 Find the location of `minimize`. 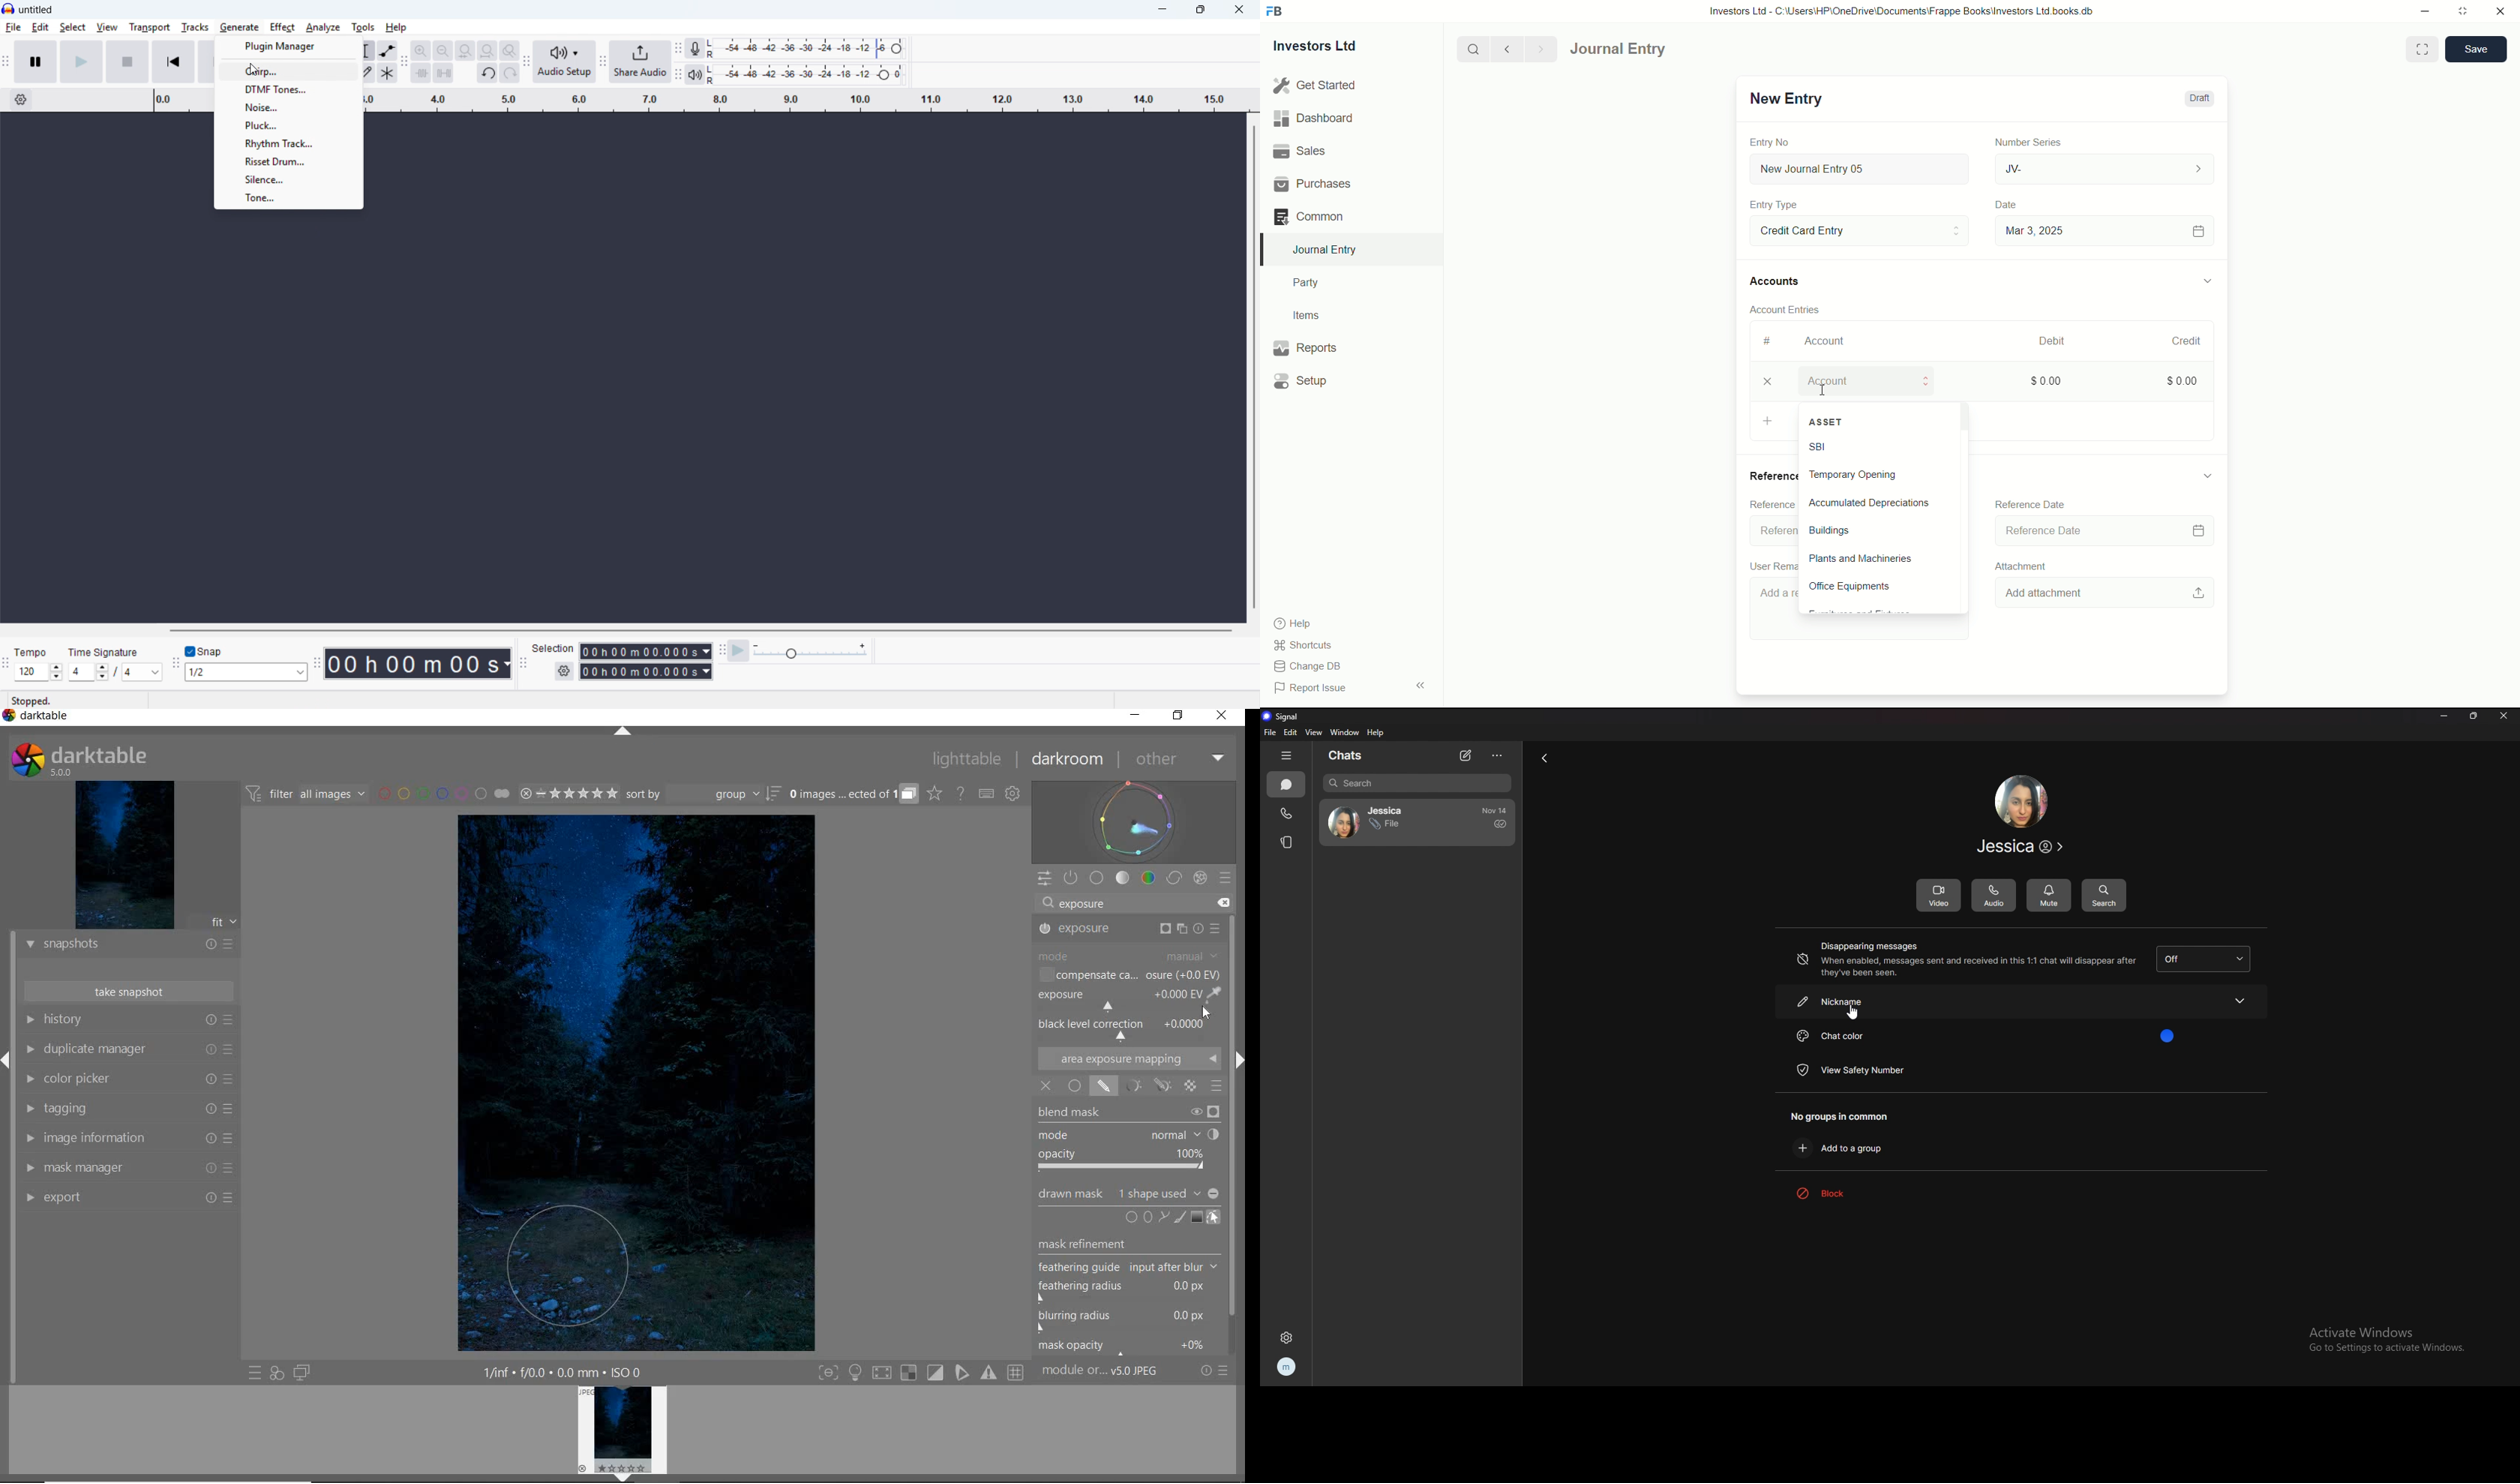

minimize is located at coordinates (2422, 10).